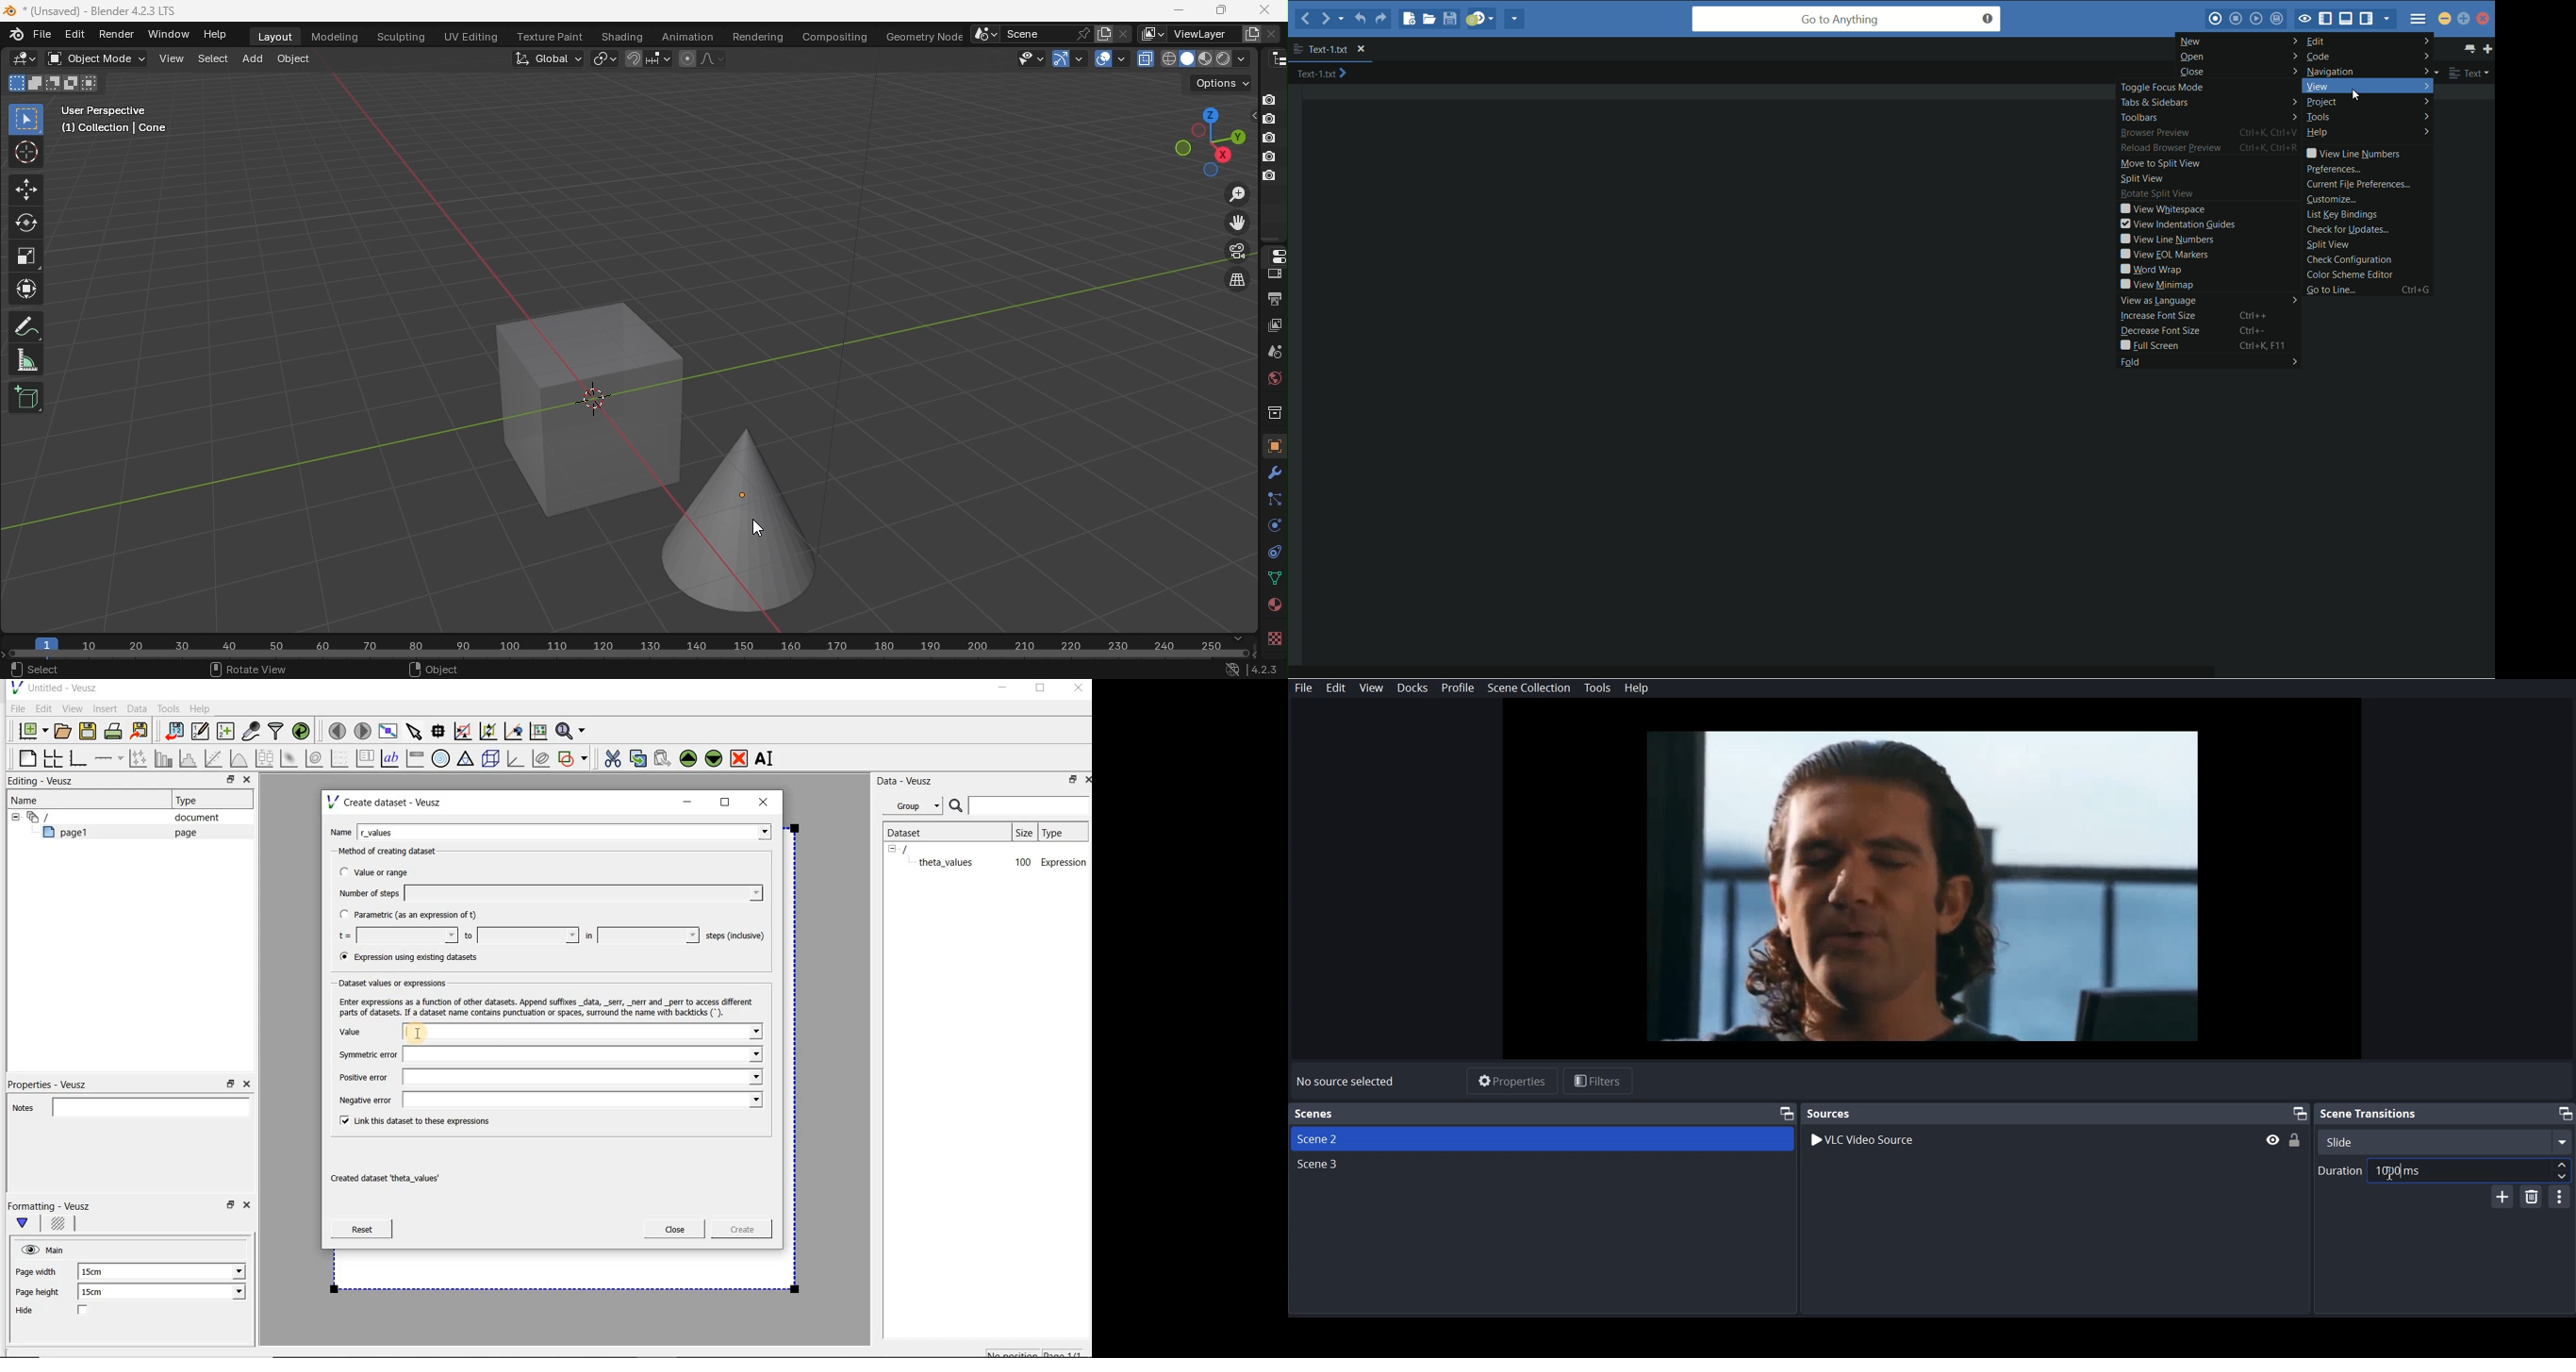  I want to click on list key bindings, so click(2341, 214).